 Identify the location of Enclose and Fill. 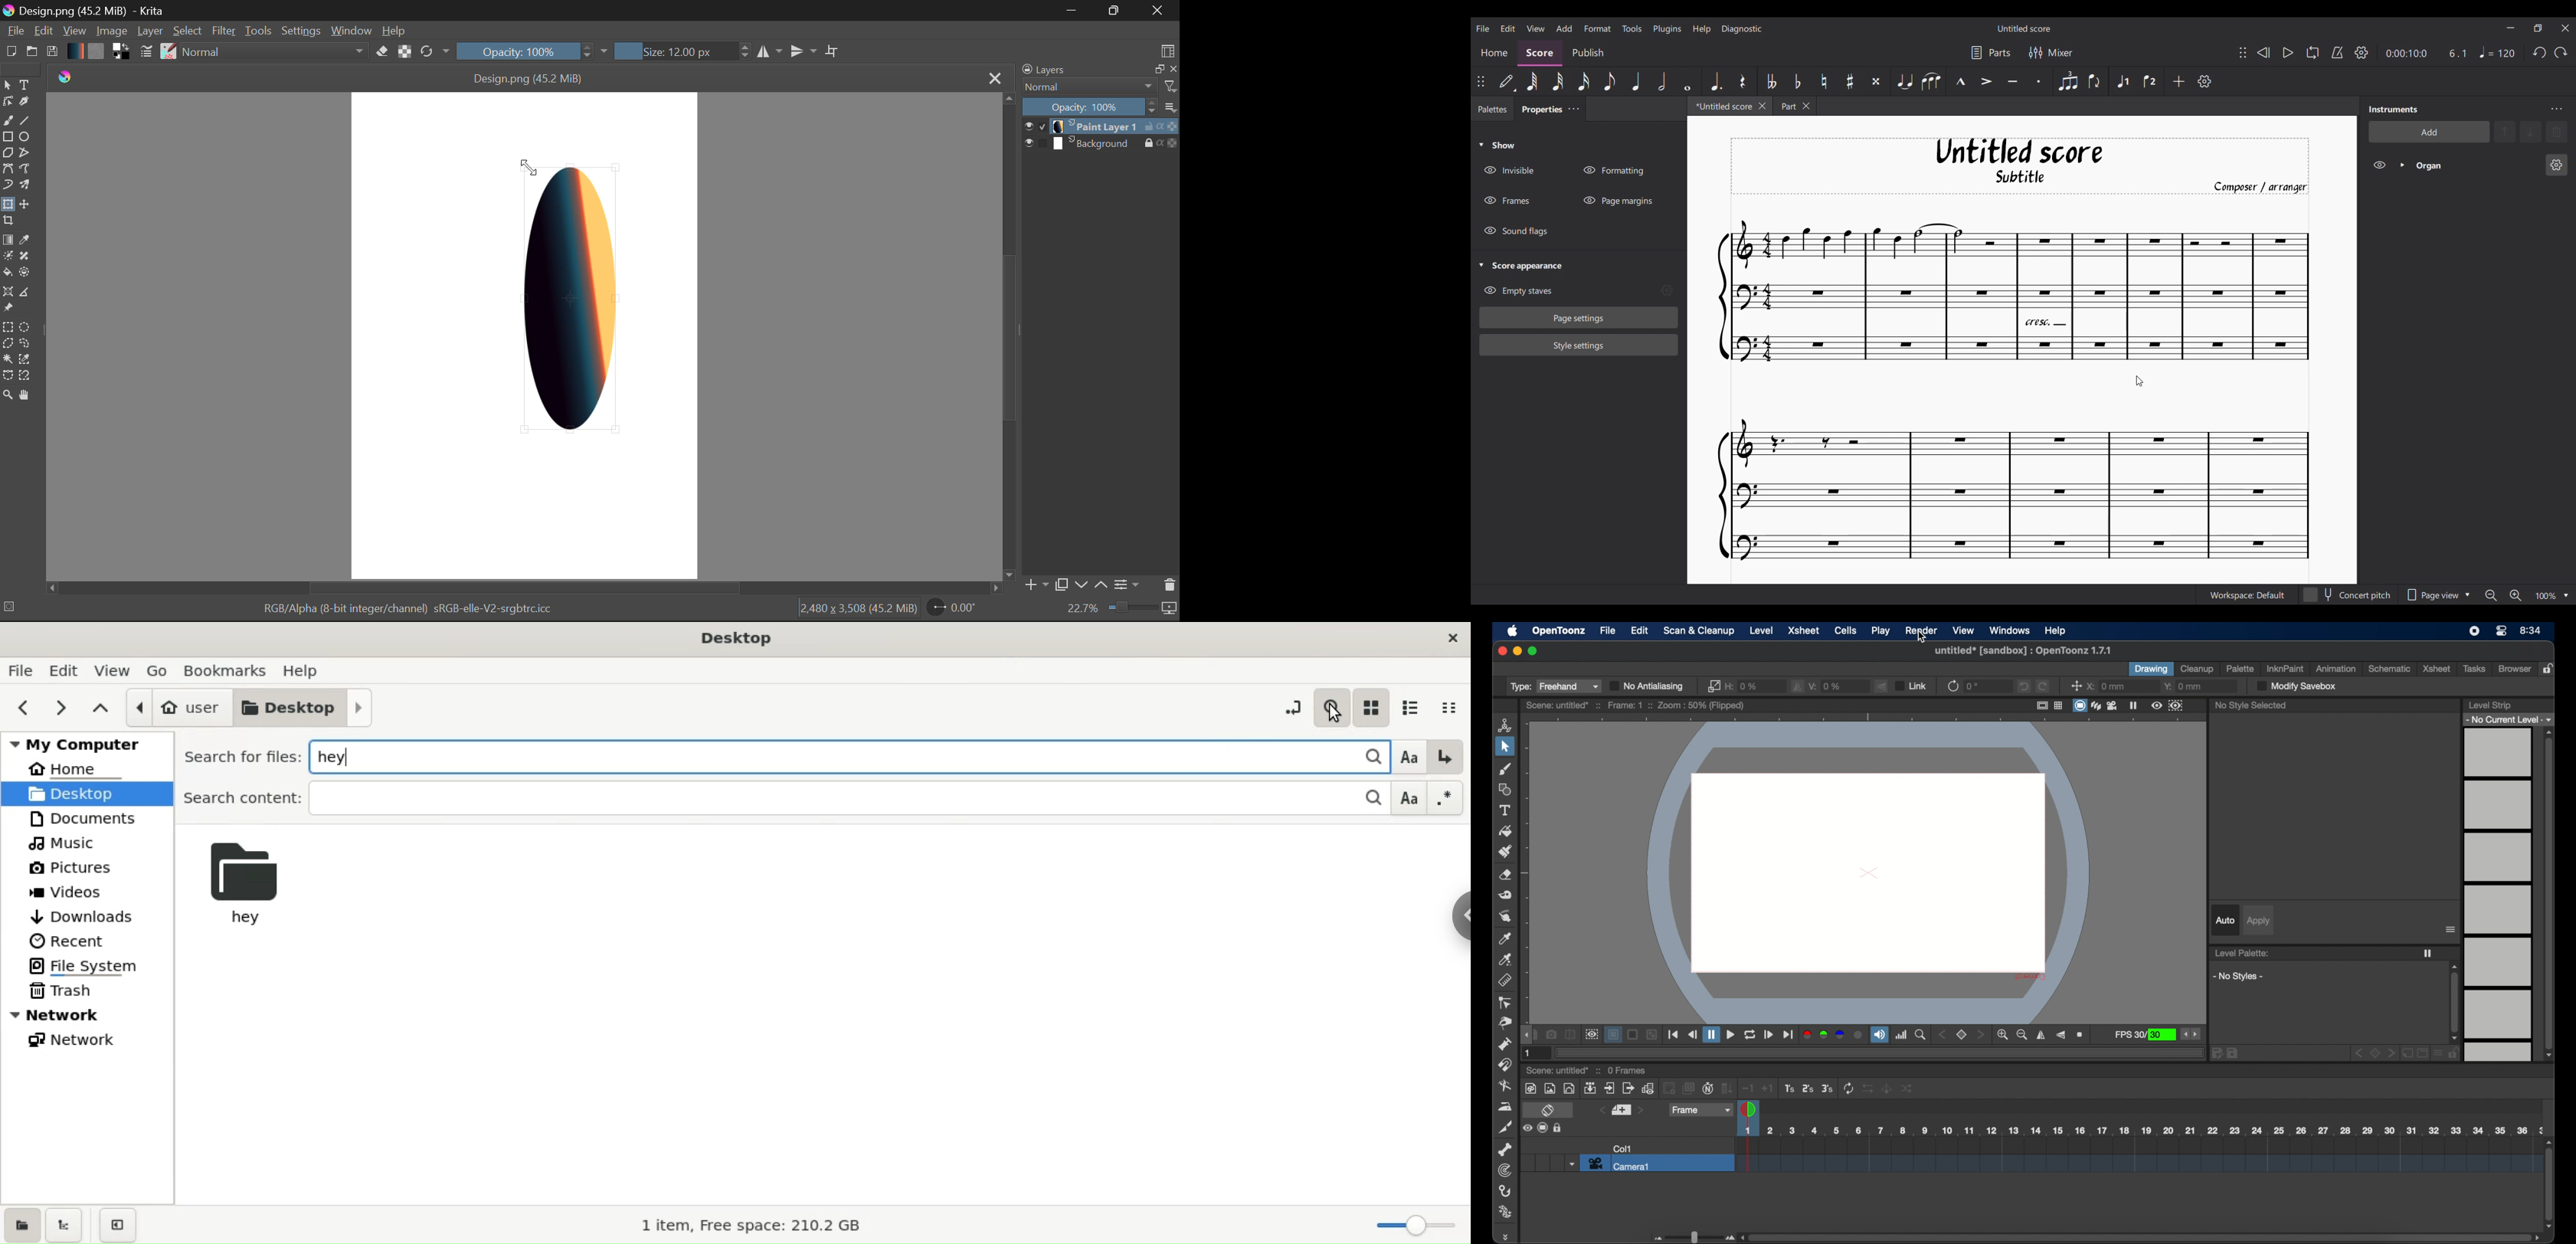
(23, 272).